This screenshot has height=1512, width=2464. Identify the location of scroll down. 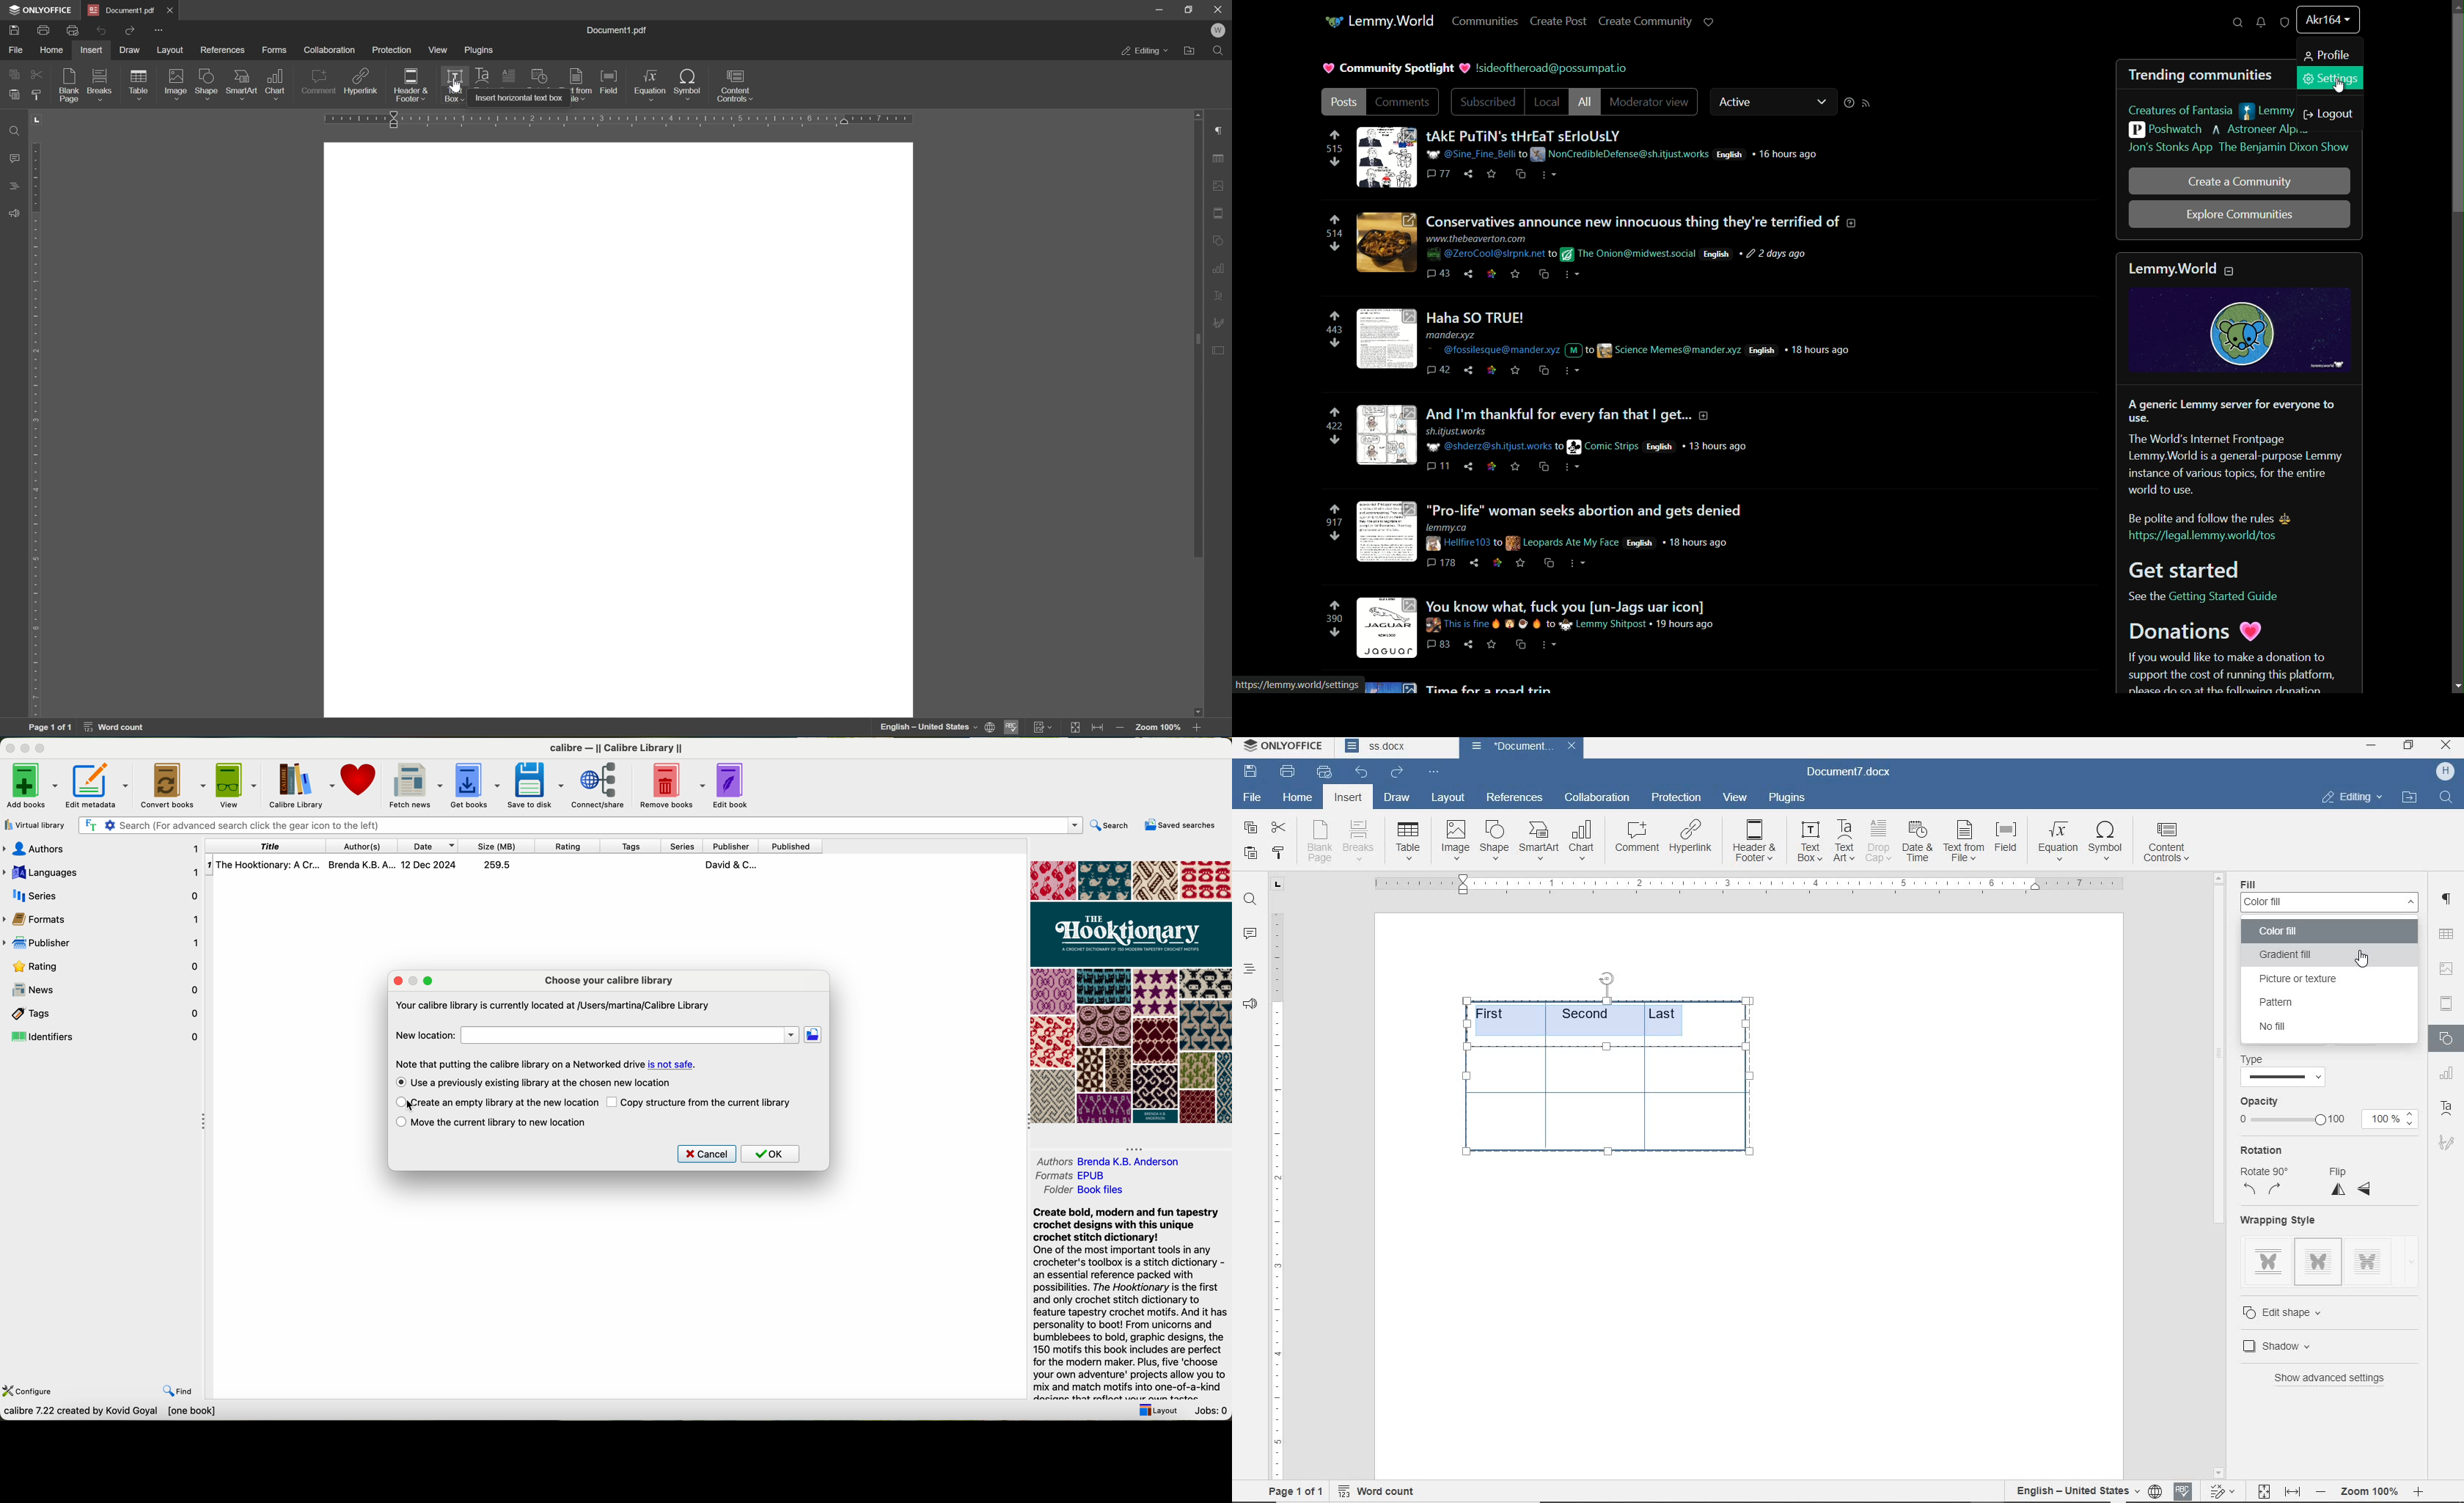
(1197, 712).